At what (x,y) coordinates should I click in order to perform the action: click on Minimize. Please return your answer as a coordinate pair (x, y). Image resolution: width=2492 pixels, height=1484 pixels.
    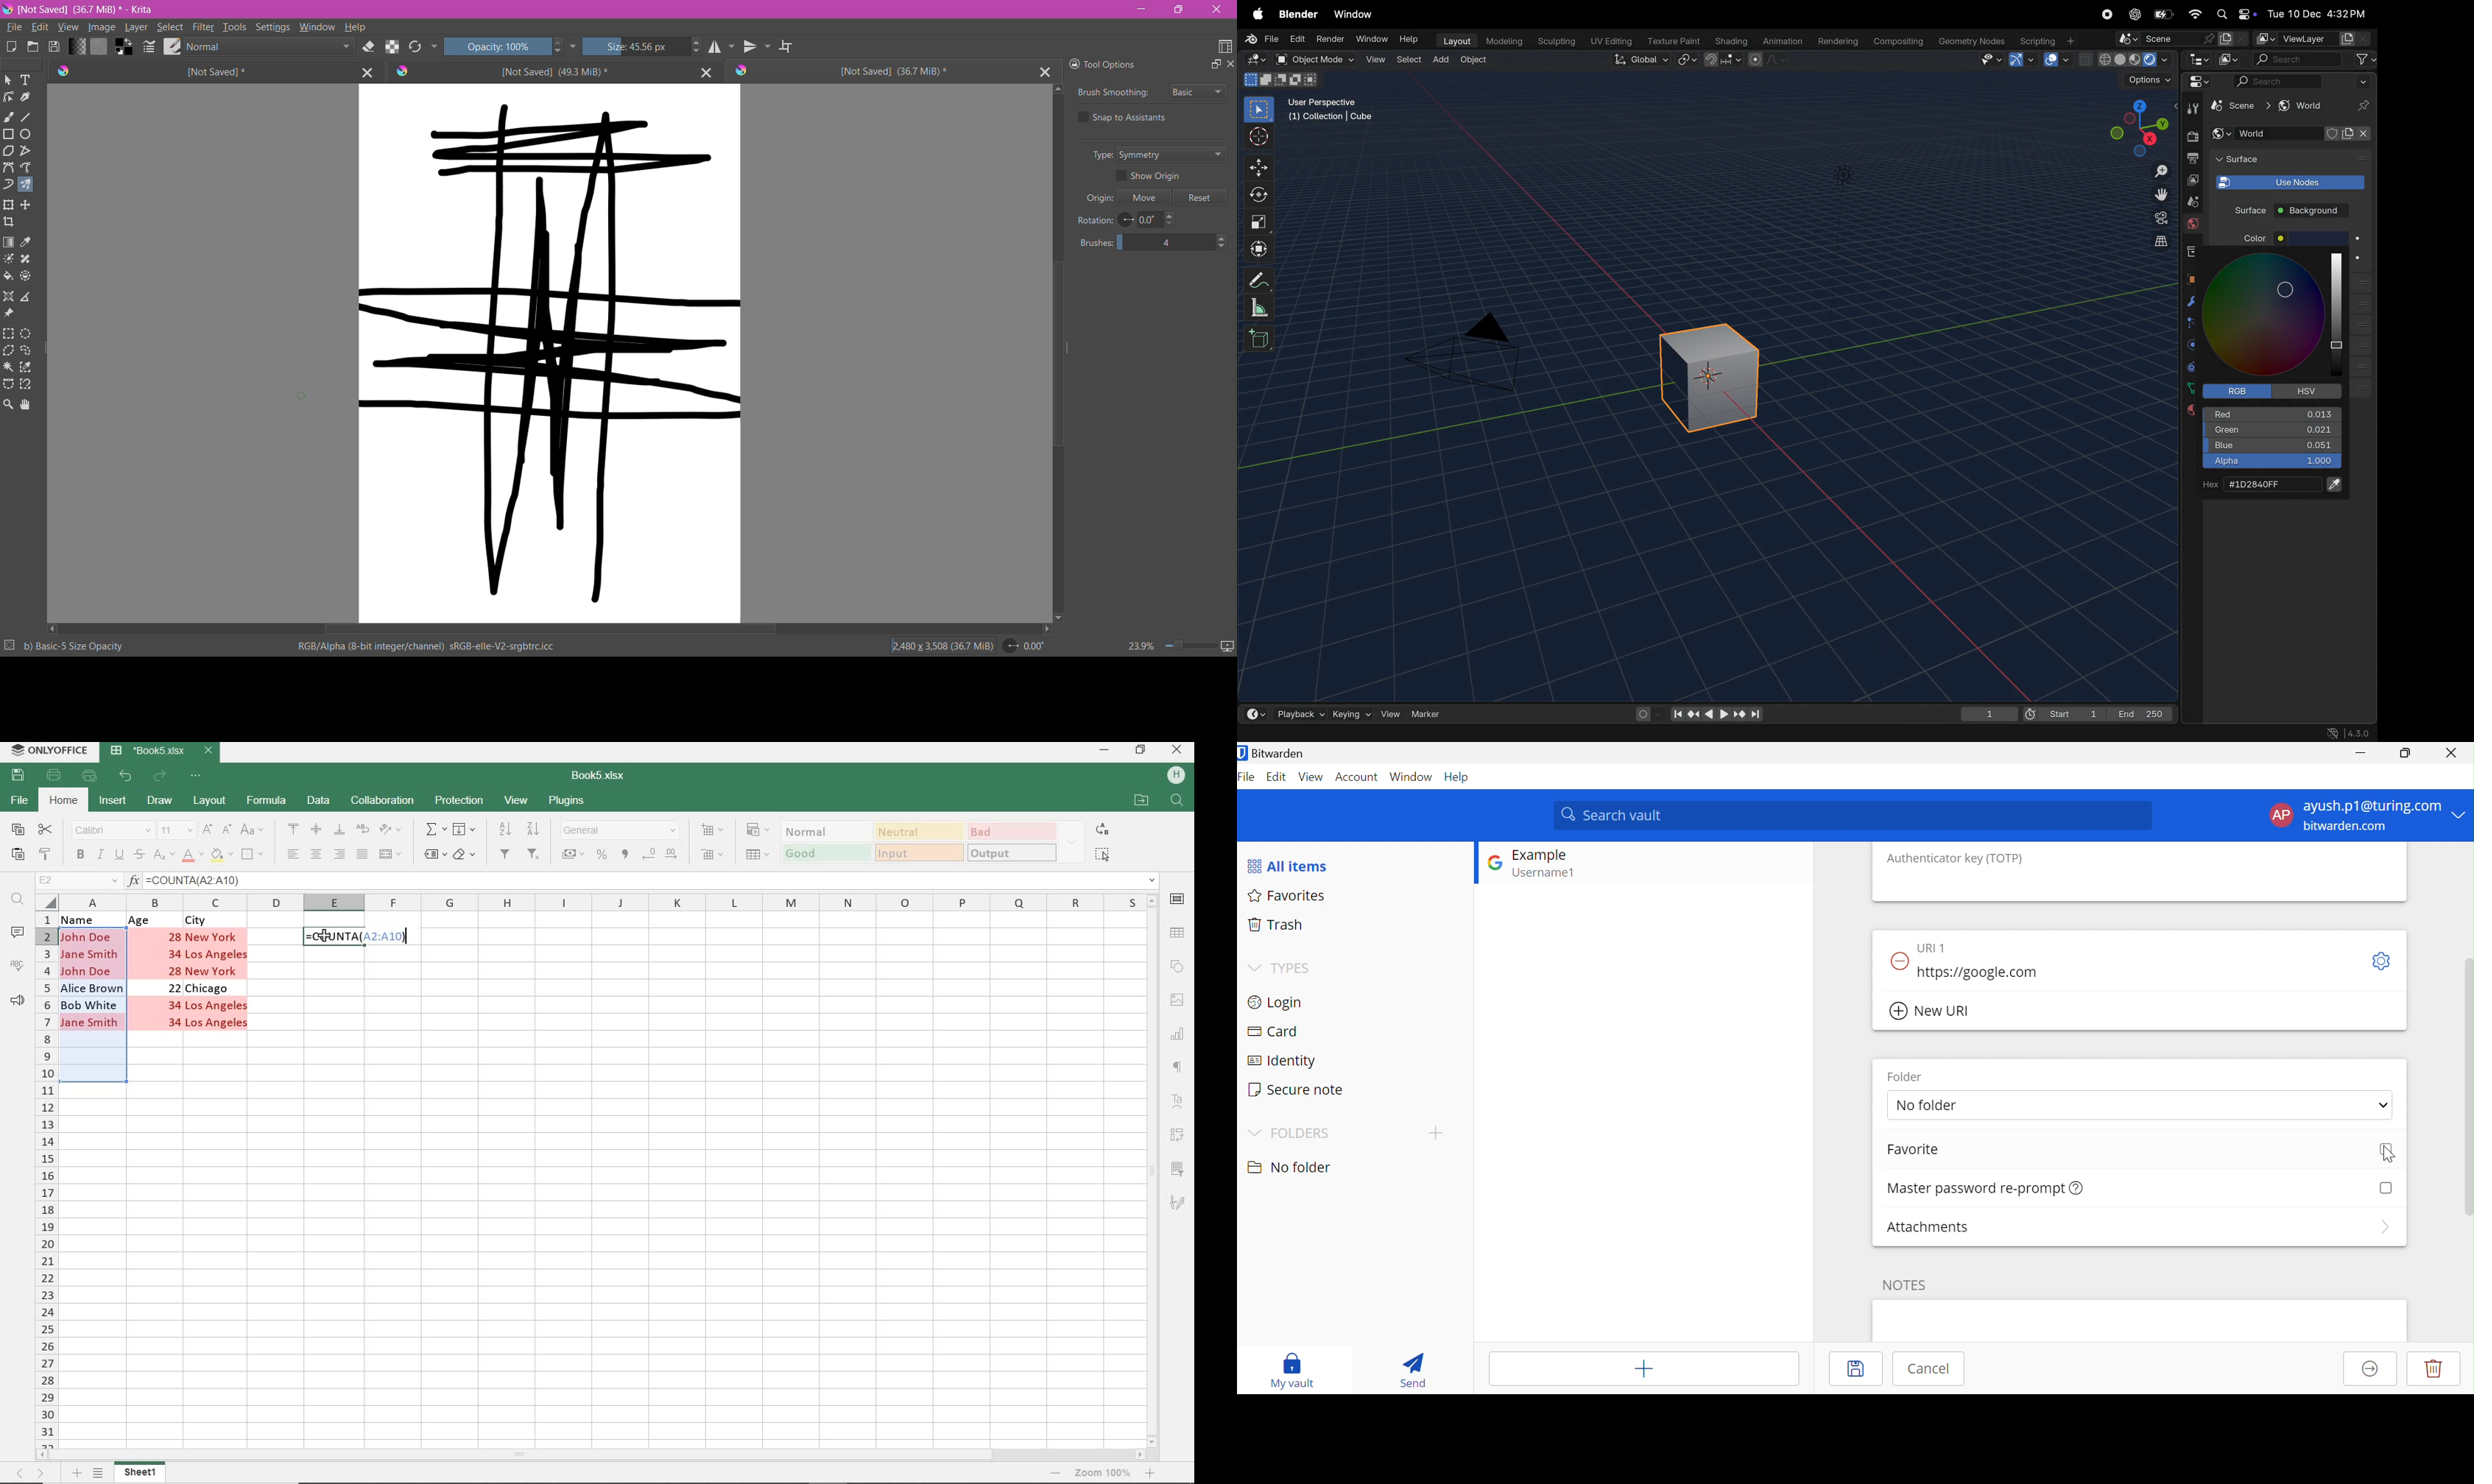
    Looking at the image, I should click on (2358, 753).